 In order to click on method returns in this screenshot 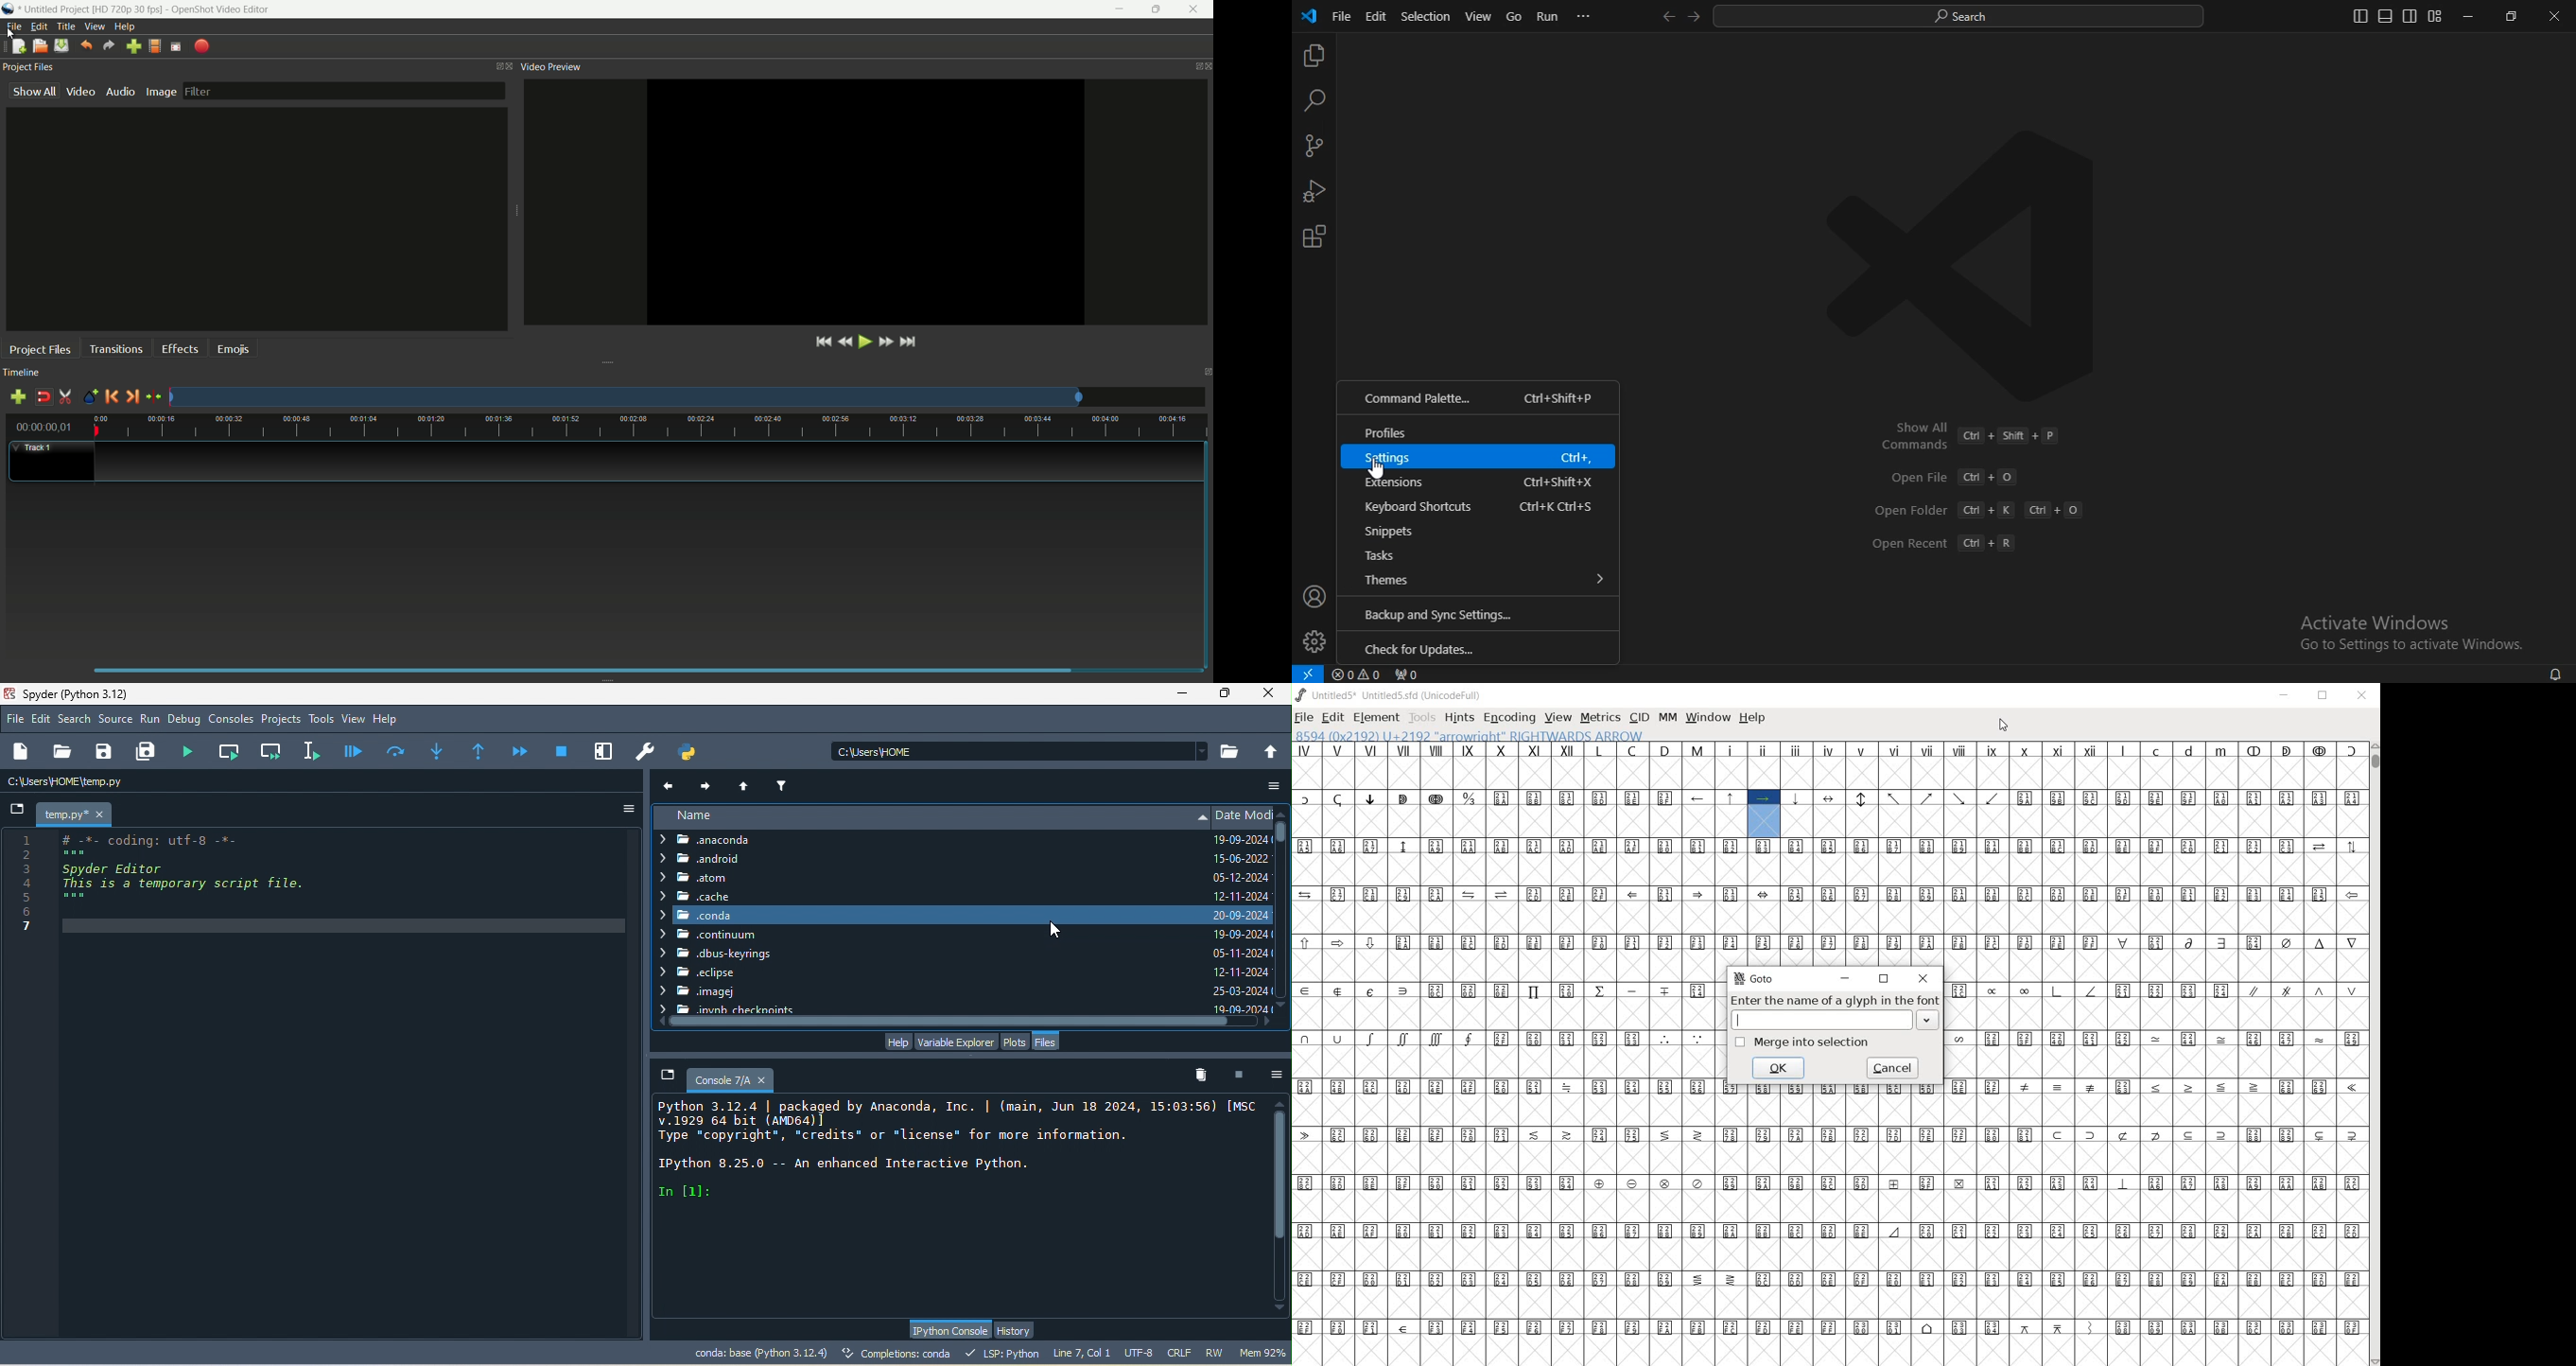, I will do `click(480, 752)`.